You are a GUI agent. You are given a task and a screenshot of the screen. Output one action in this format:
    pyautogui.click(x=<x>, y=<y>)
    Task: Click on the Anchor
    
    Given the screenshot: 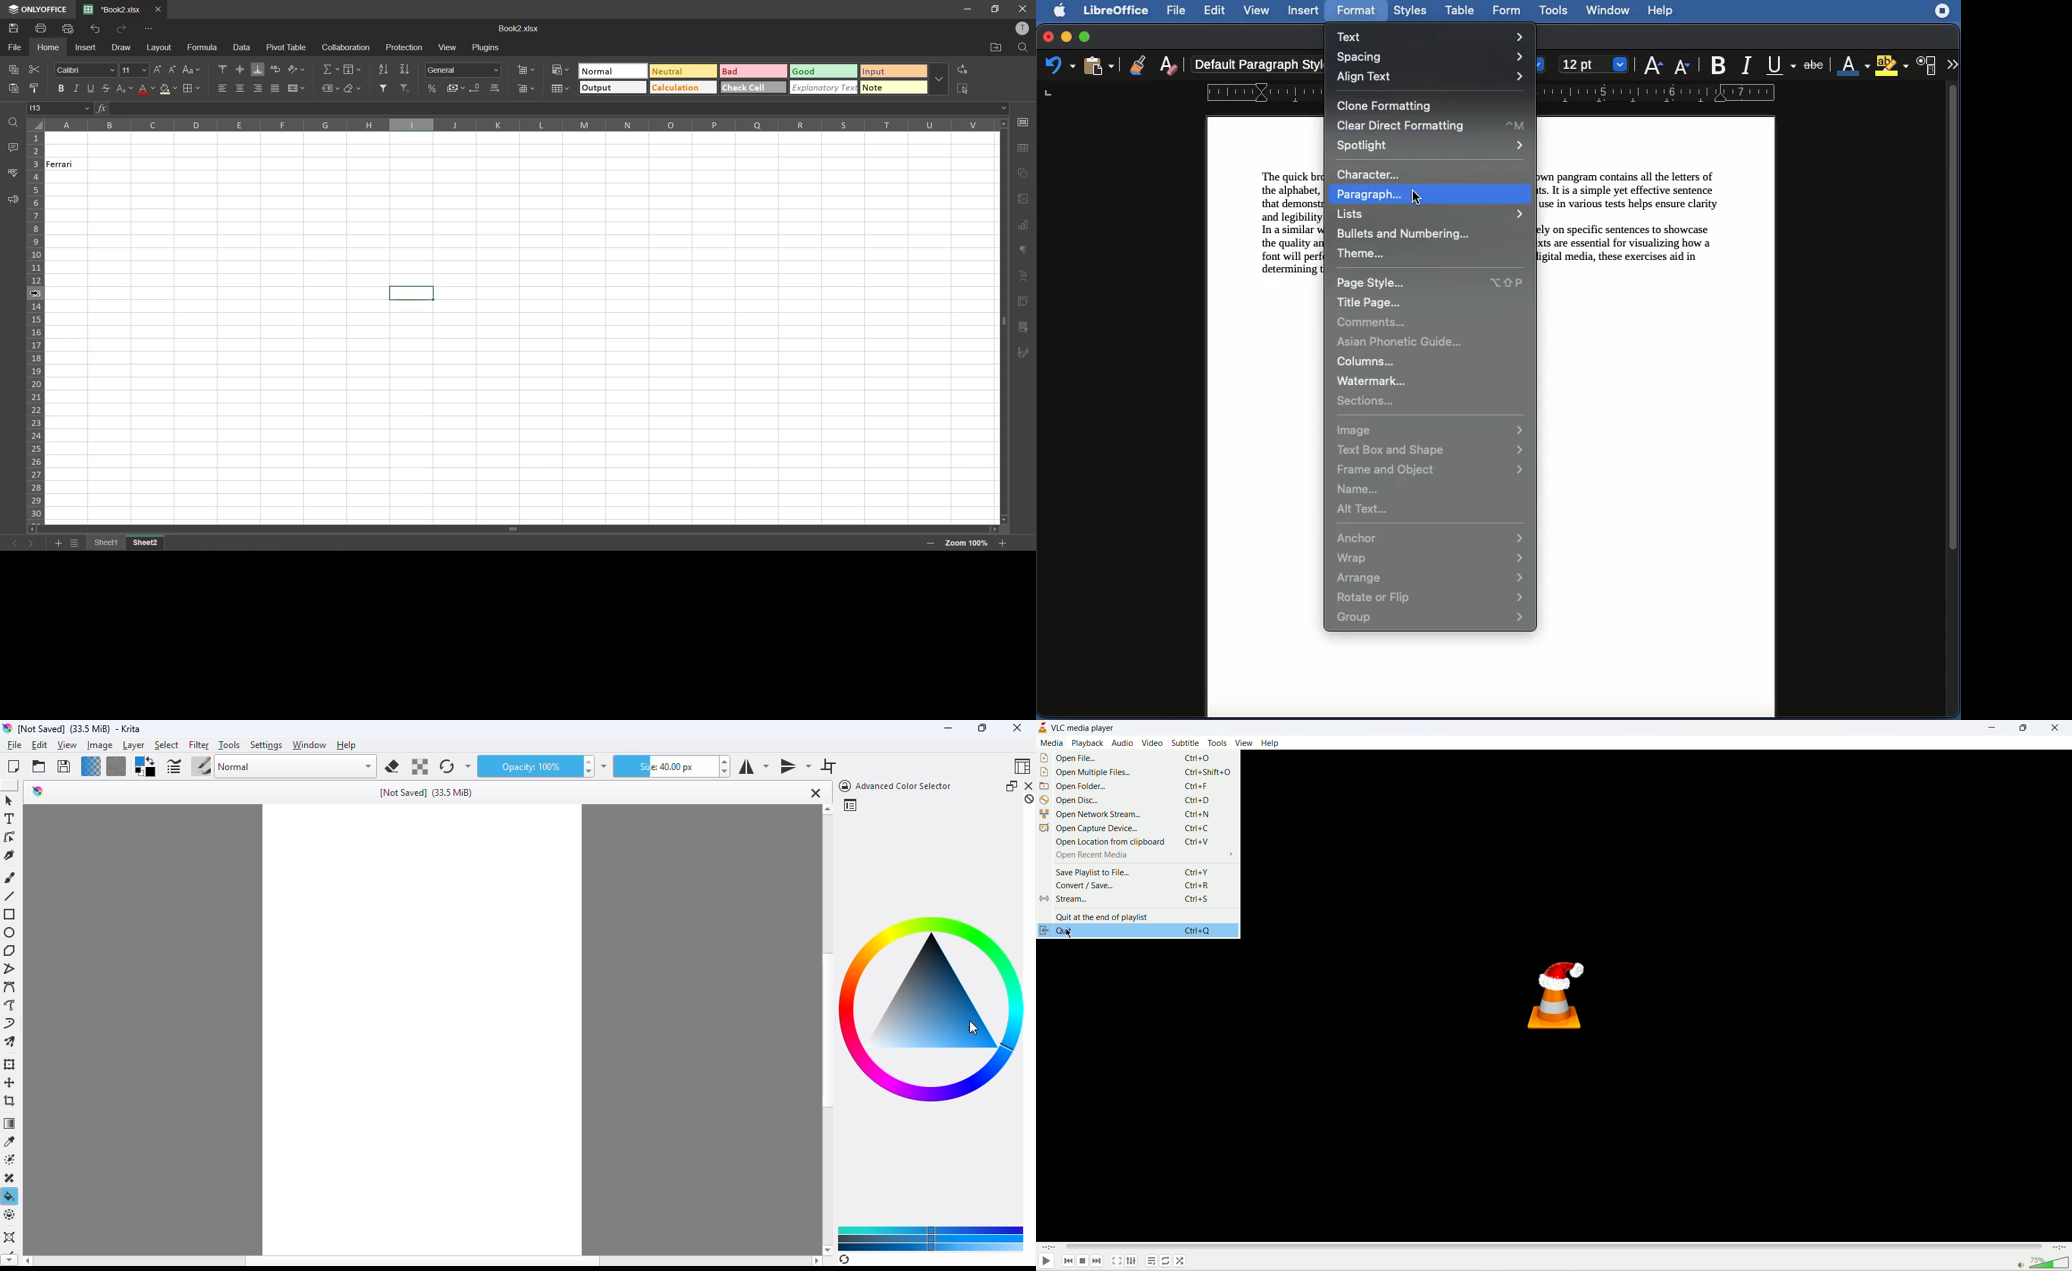 What is the action you would take?
    pyautogui.click(x=1431, y=539)
    